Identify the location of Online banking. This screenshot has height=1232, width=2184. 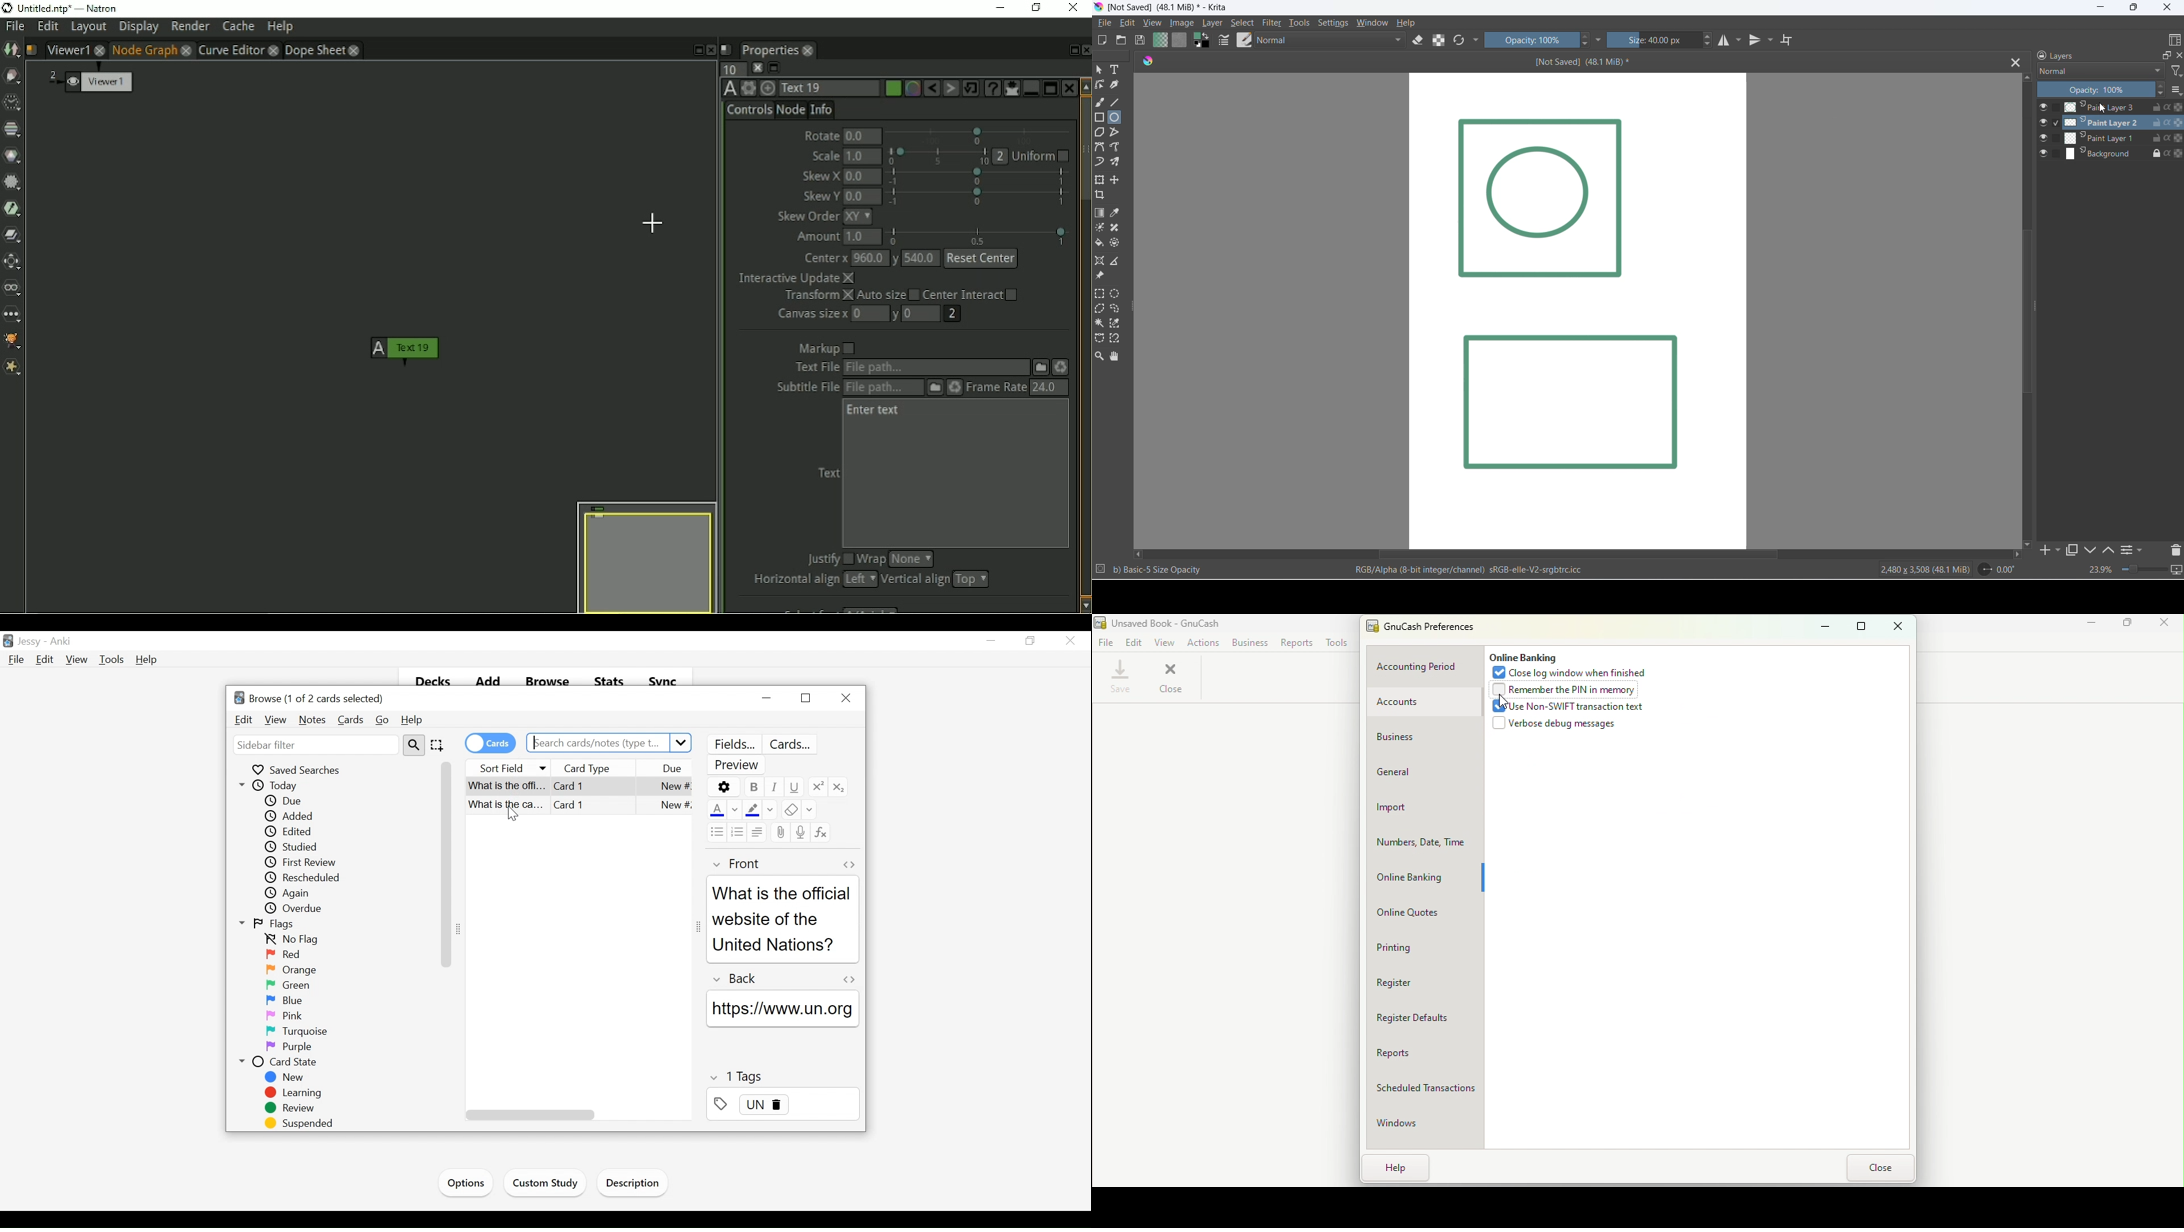
(1524, 658).